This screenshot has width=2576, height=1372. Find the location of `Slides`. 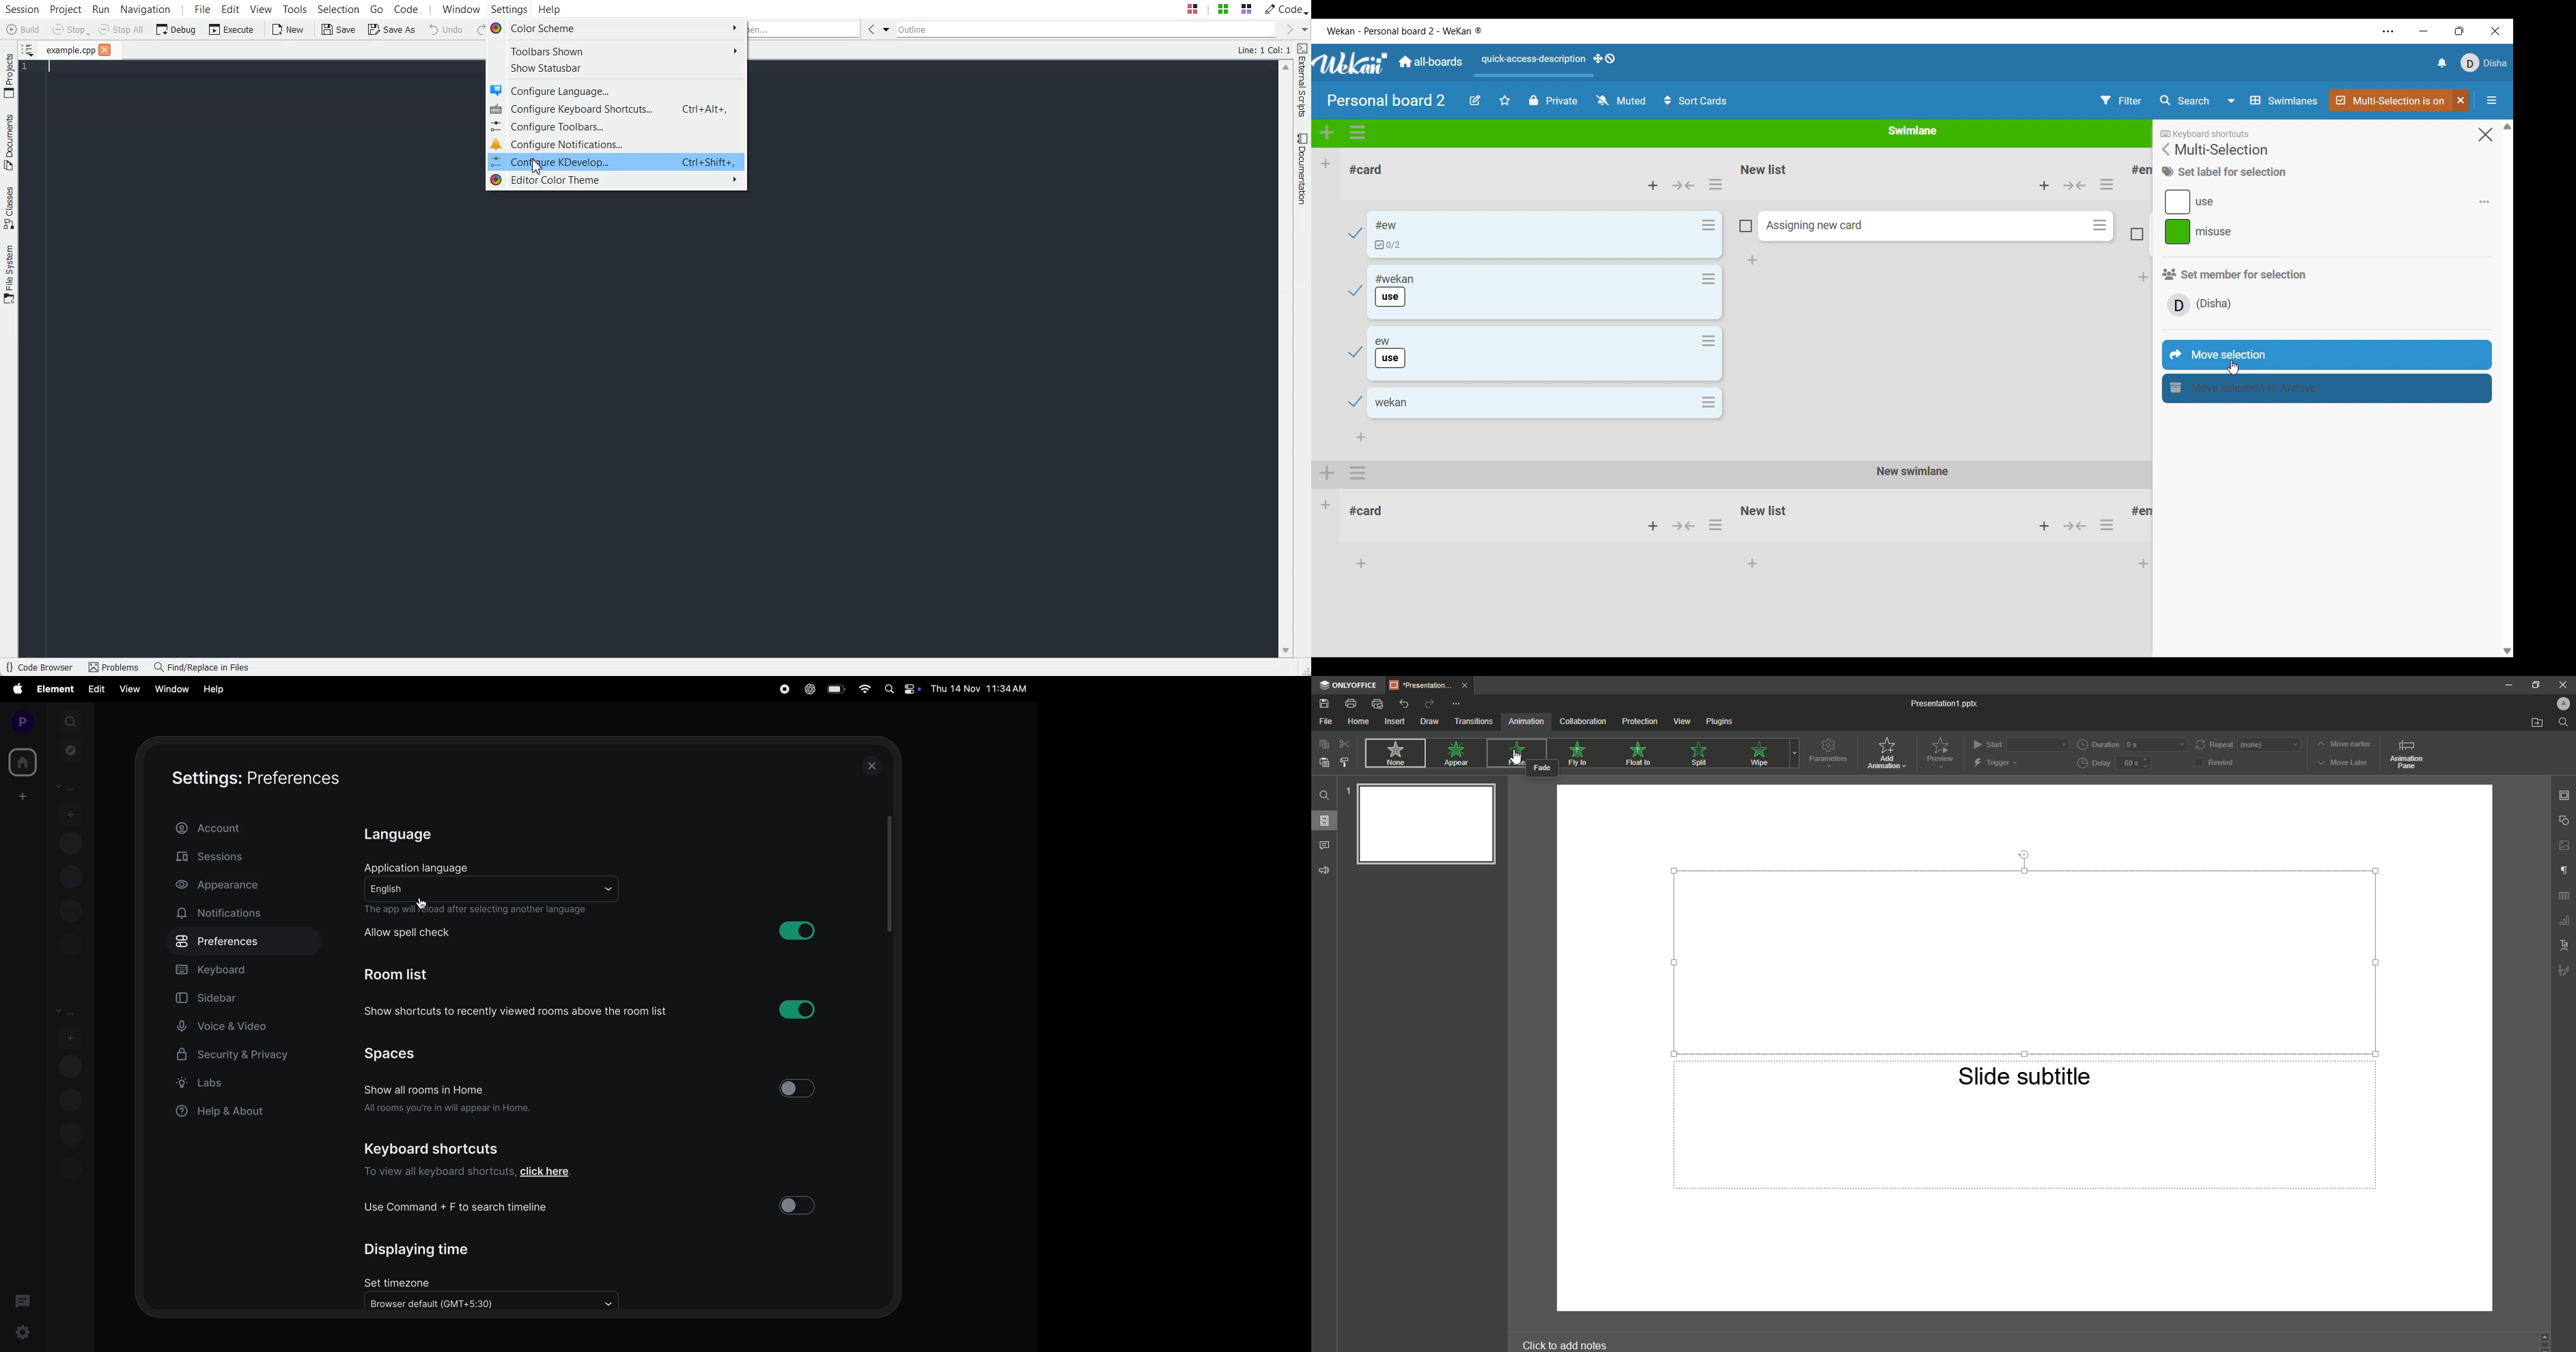

Slides is located at coordinates (1326, 821).